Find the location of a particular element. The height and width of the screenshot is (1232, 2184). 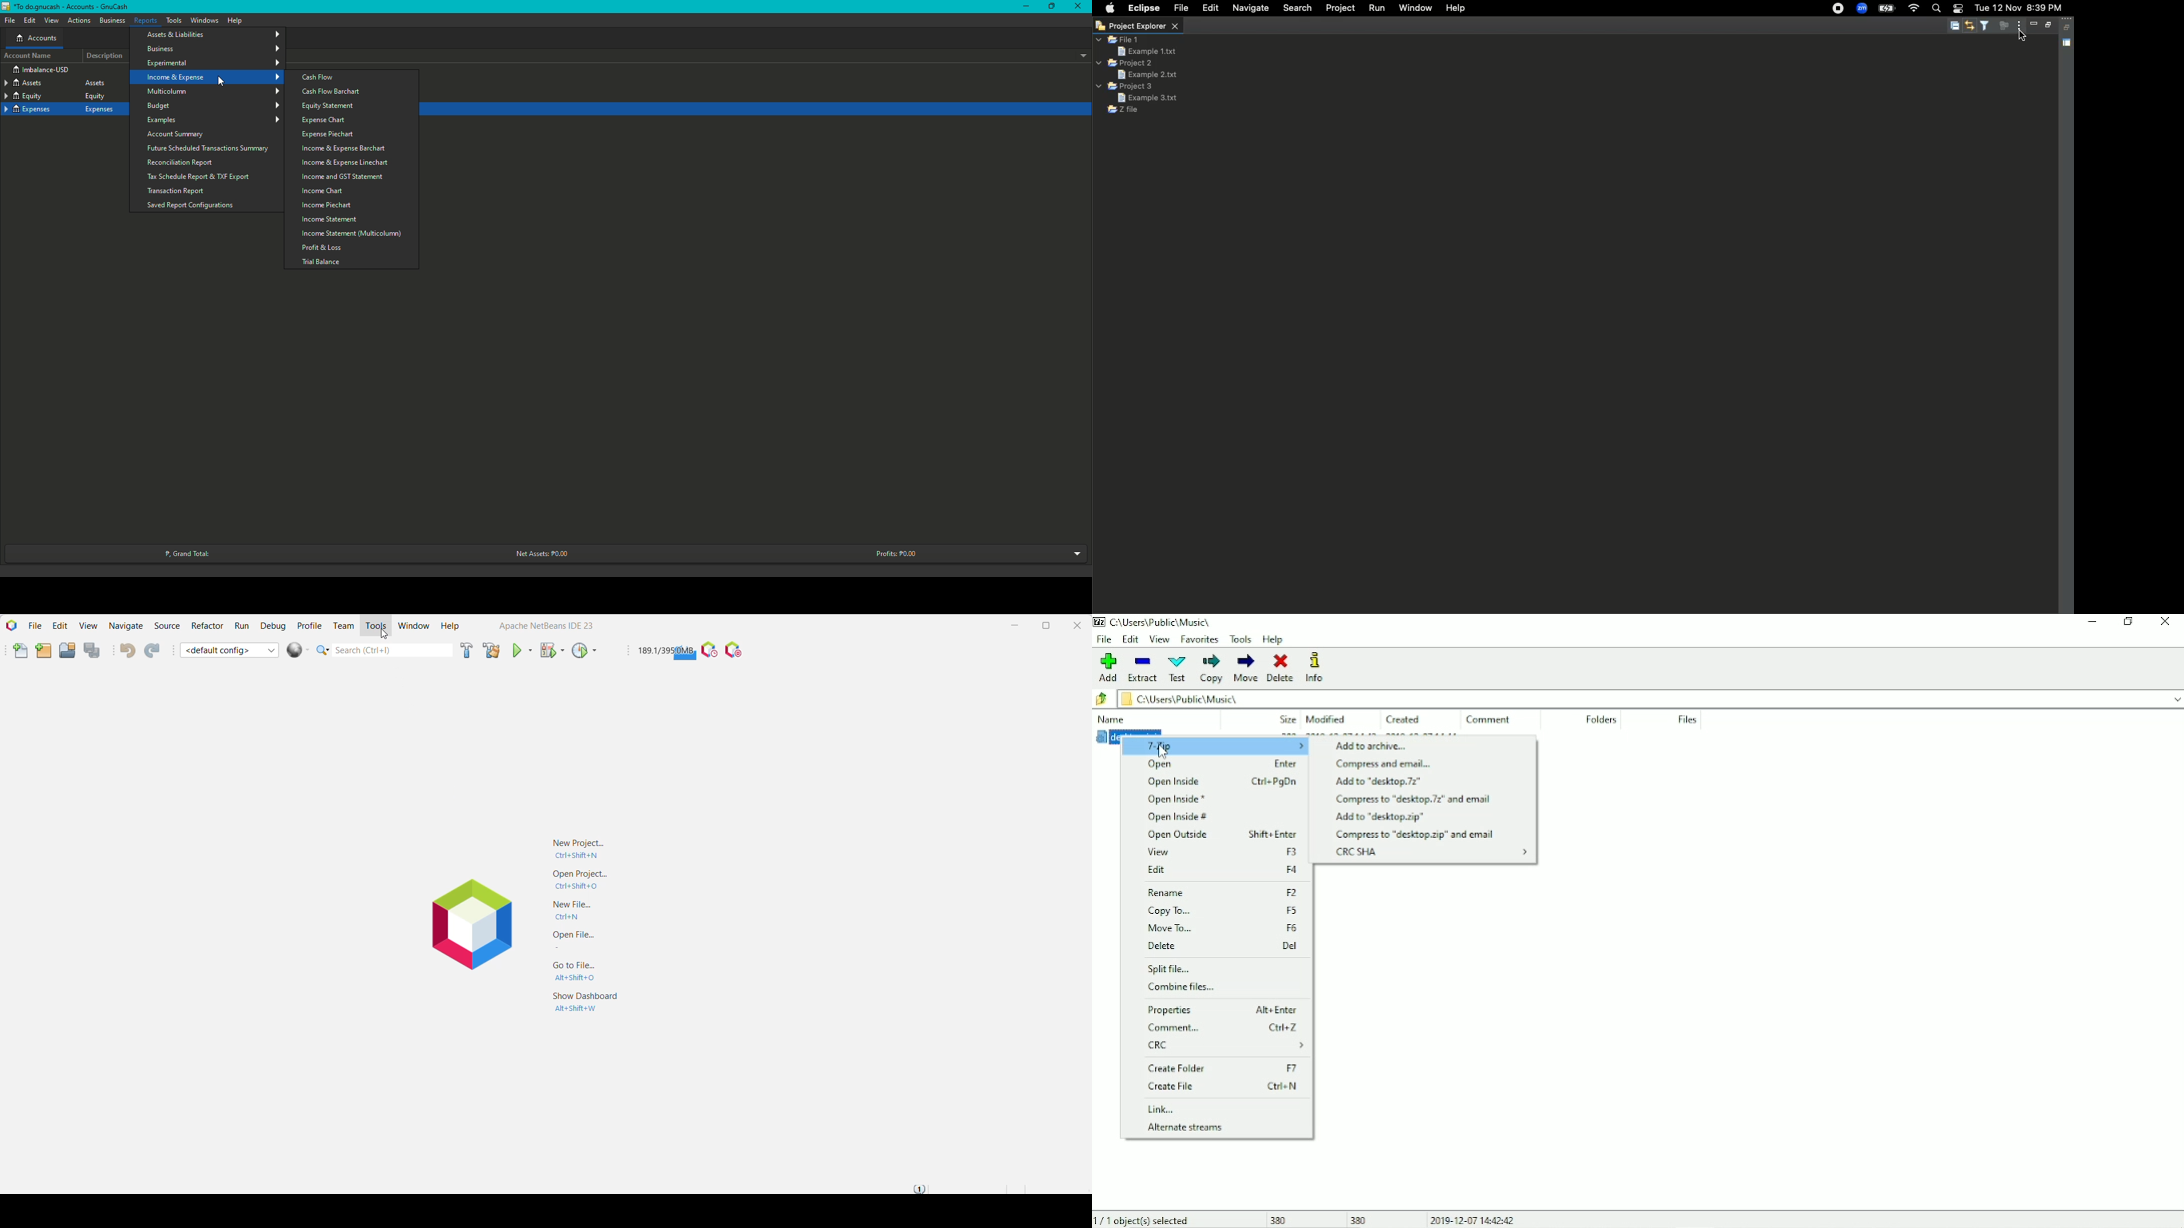

Expense Piechart is located at coordinates (326, 135).